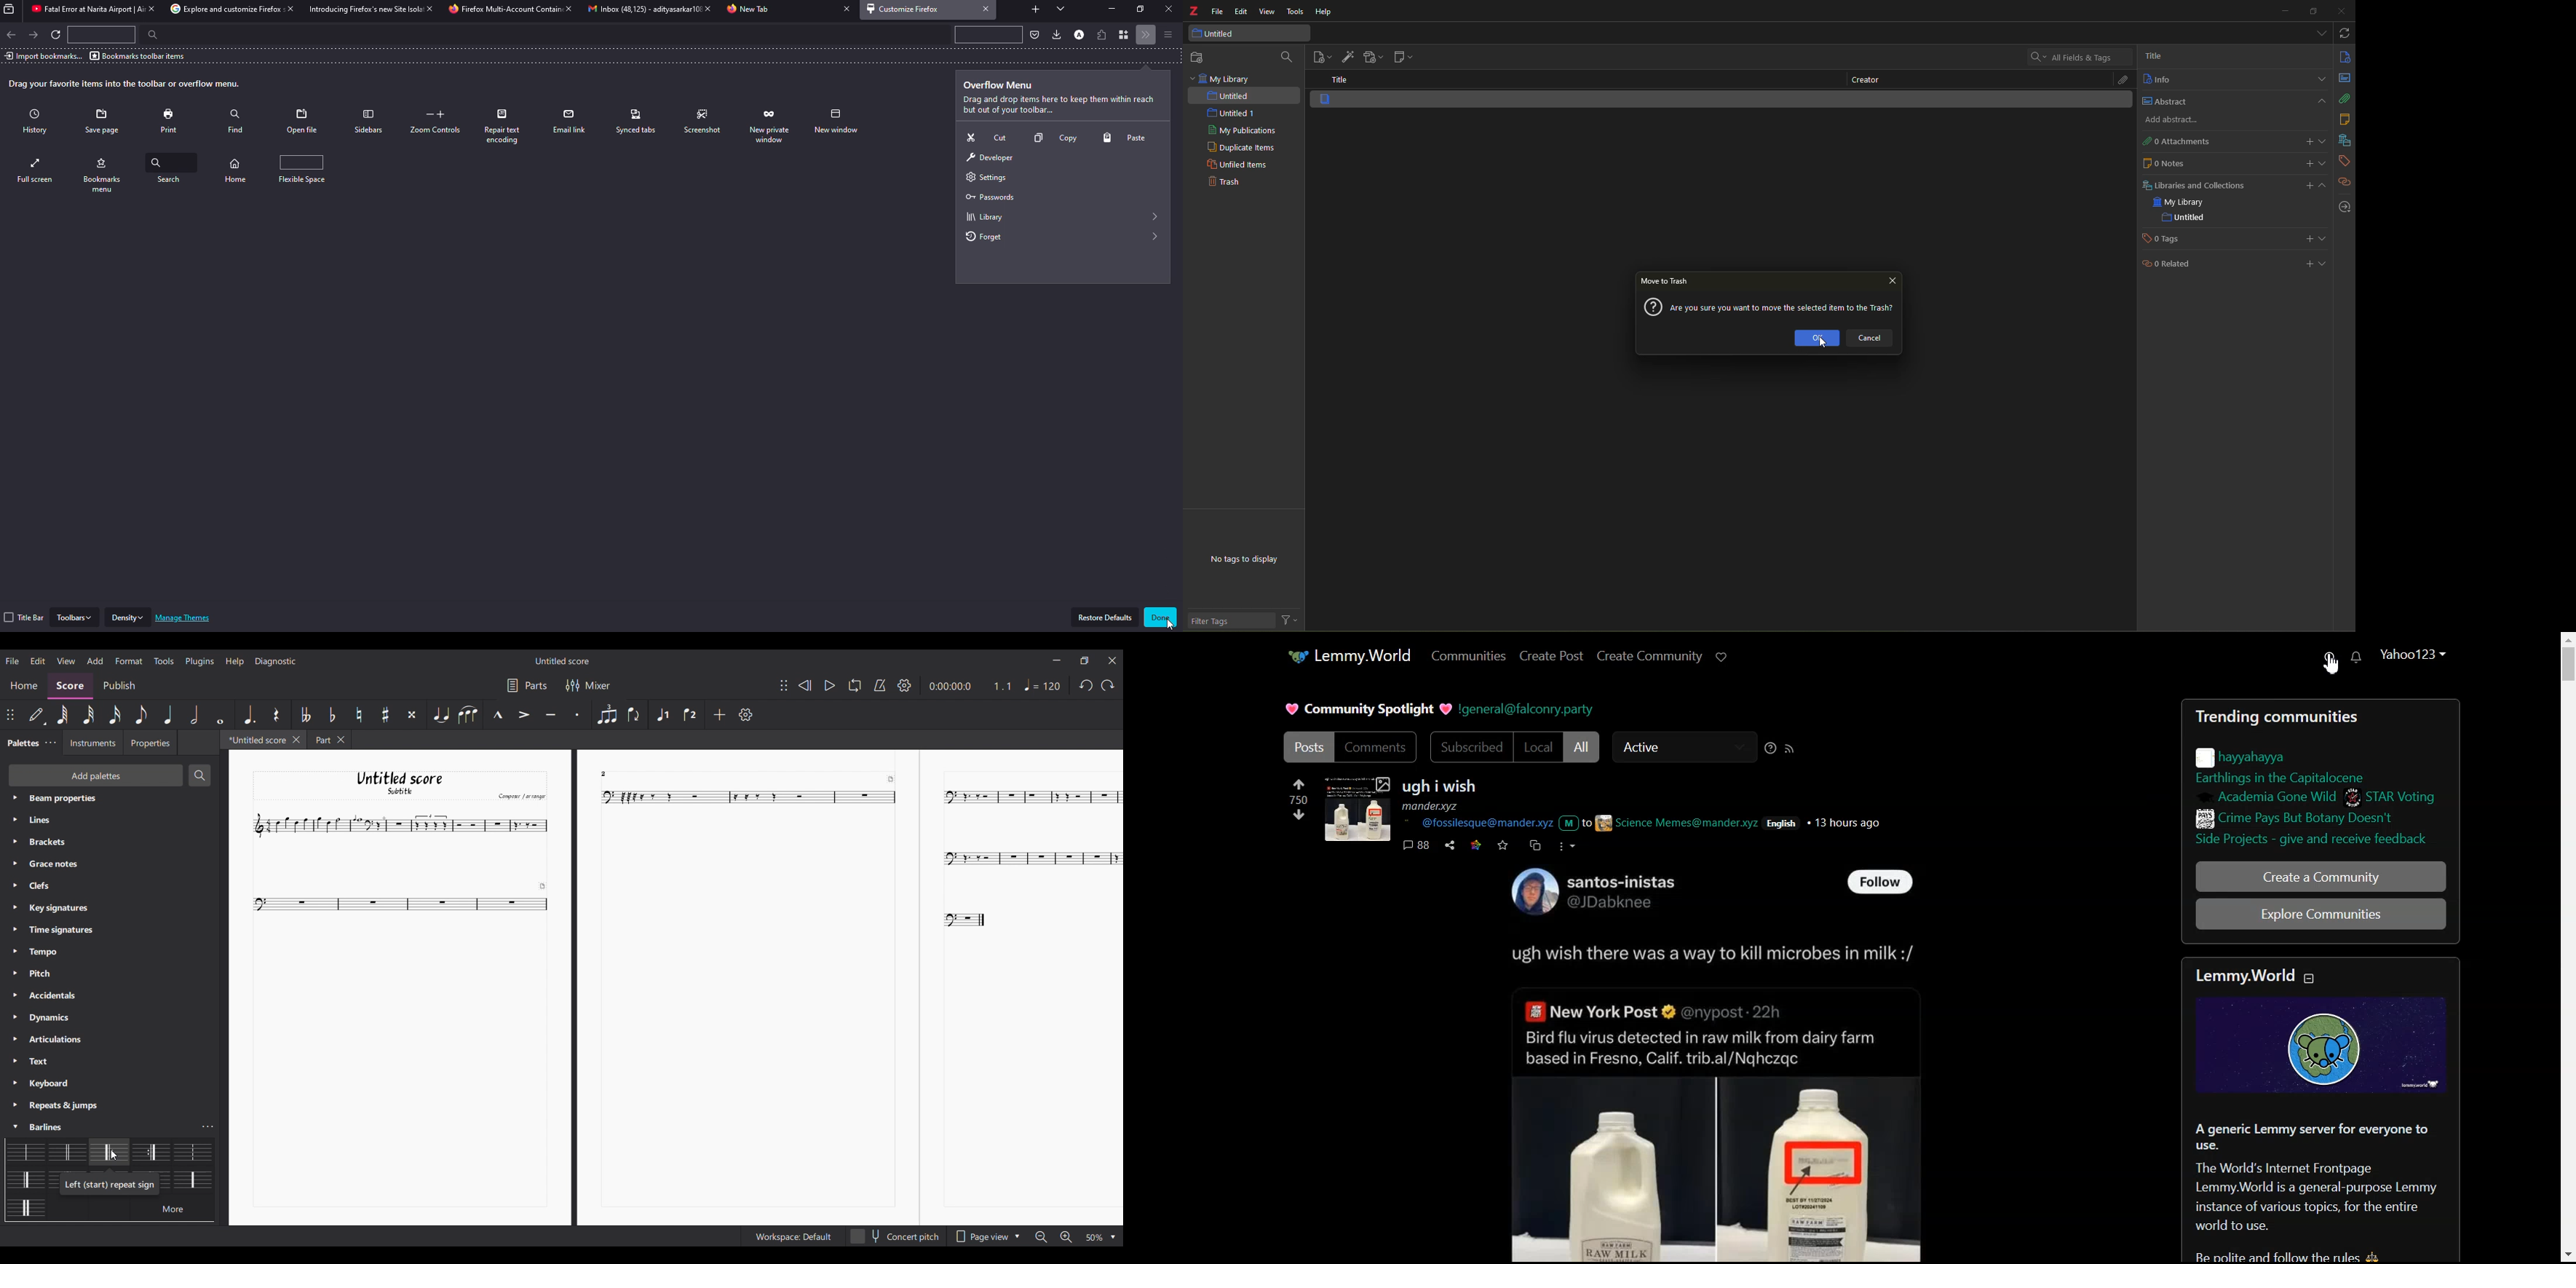 Image resolution: width=2576 pixels, height=1288 pixels. I want to click on info, so click(2157, 79).